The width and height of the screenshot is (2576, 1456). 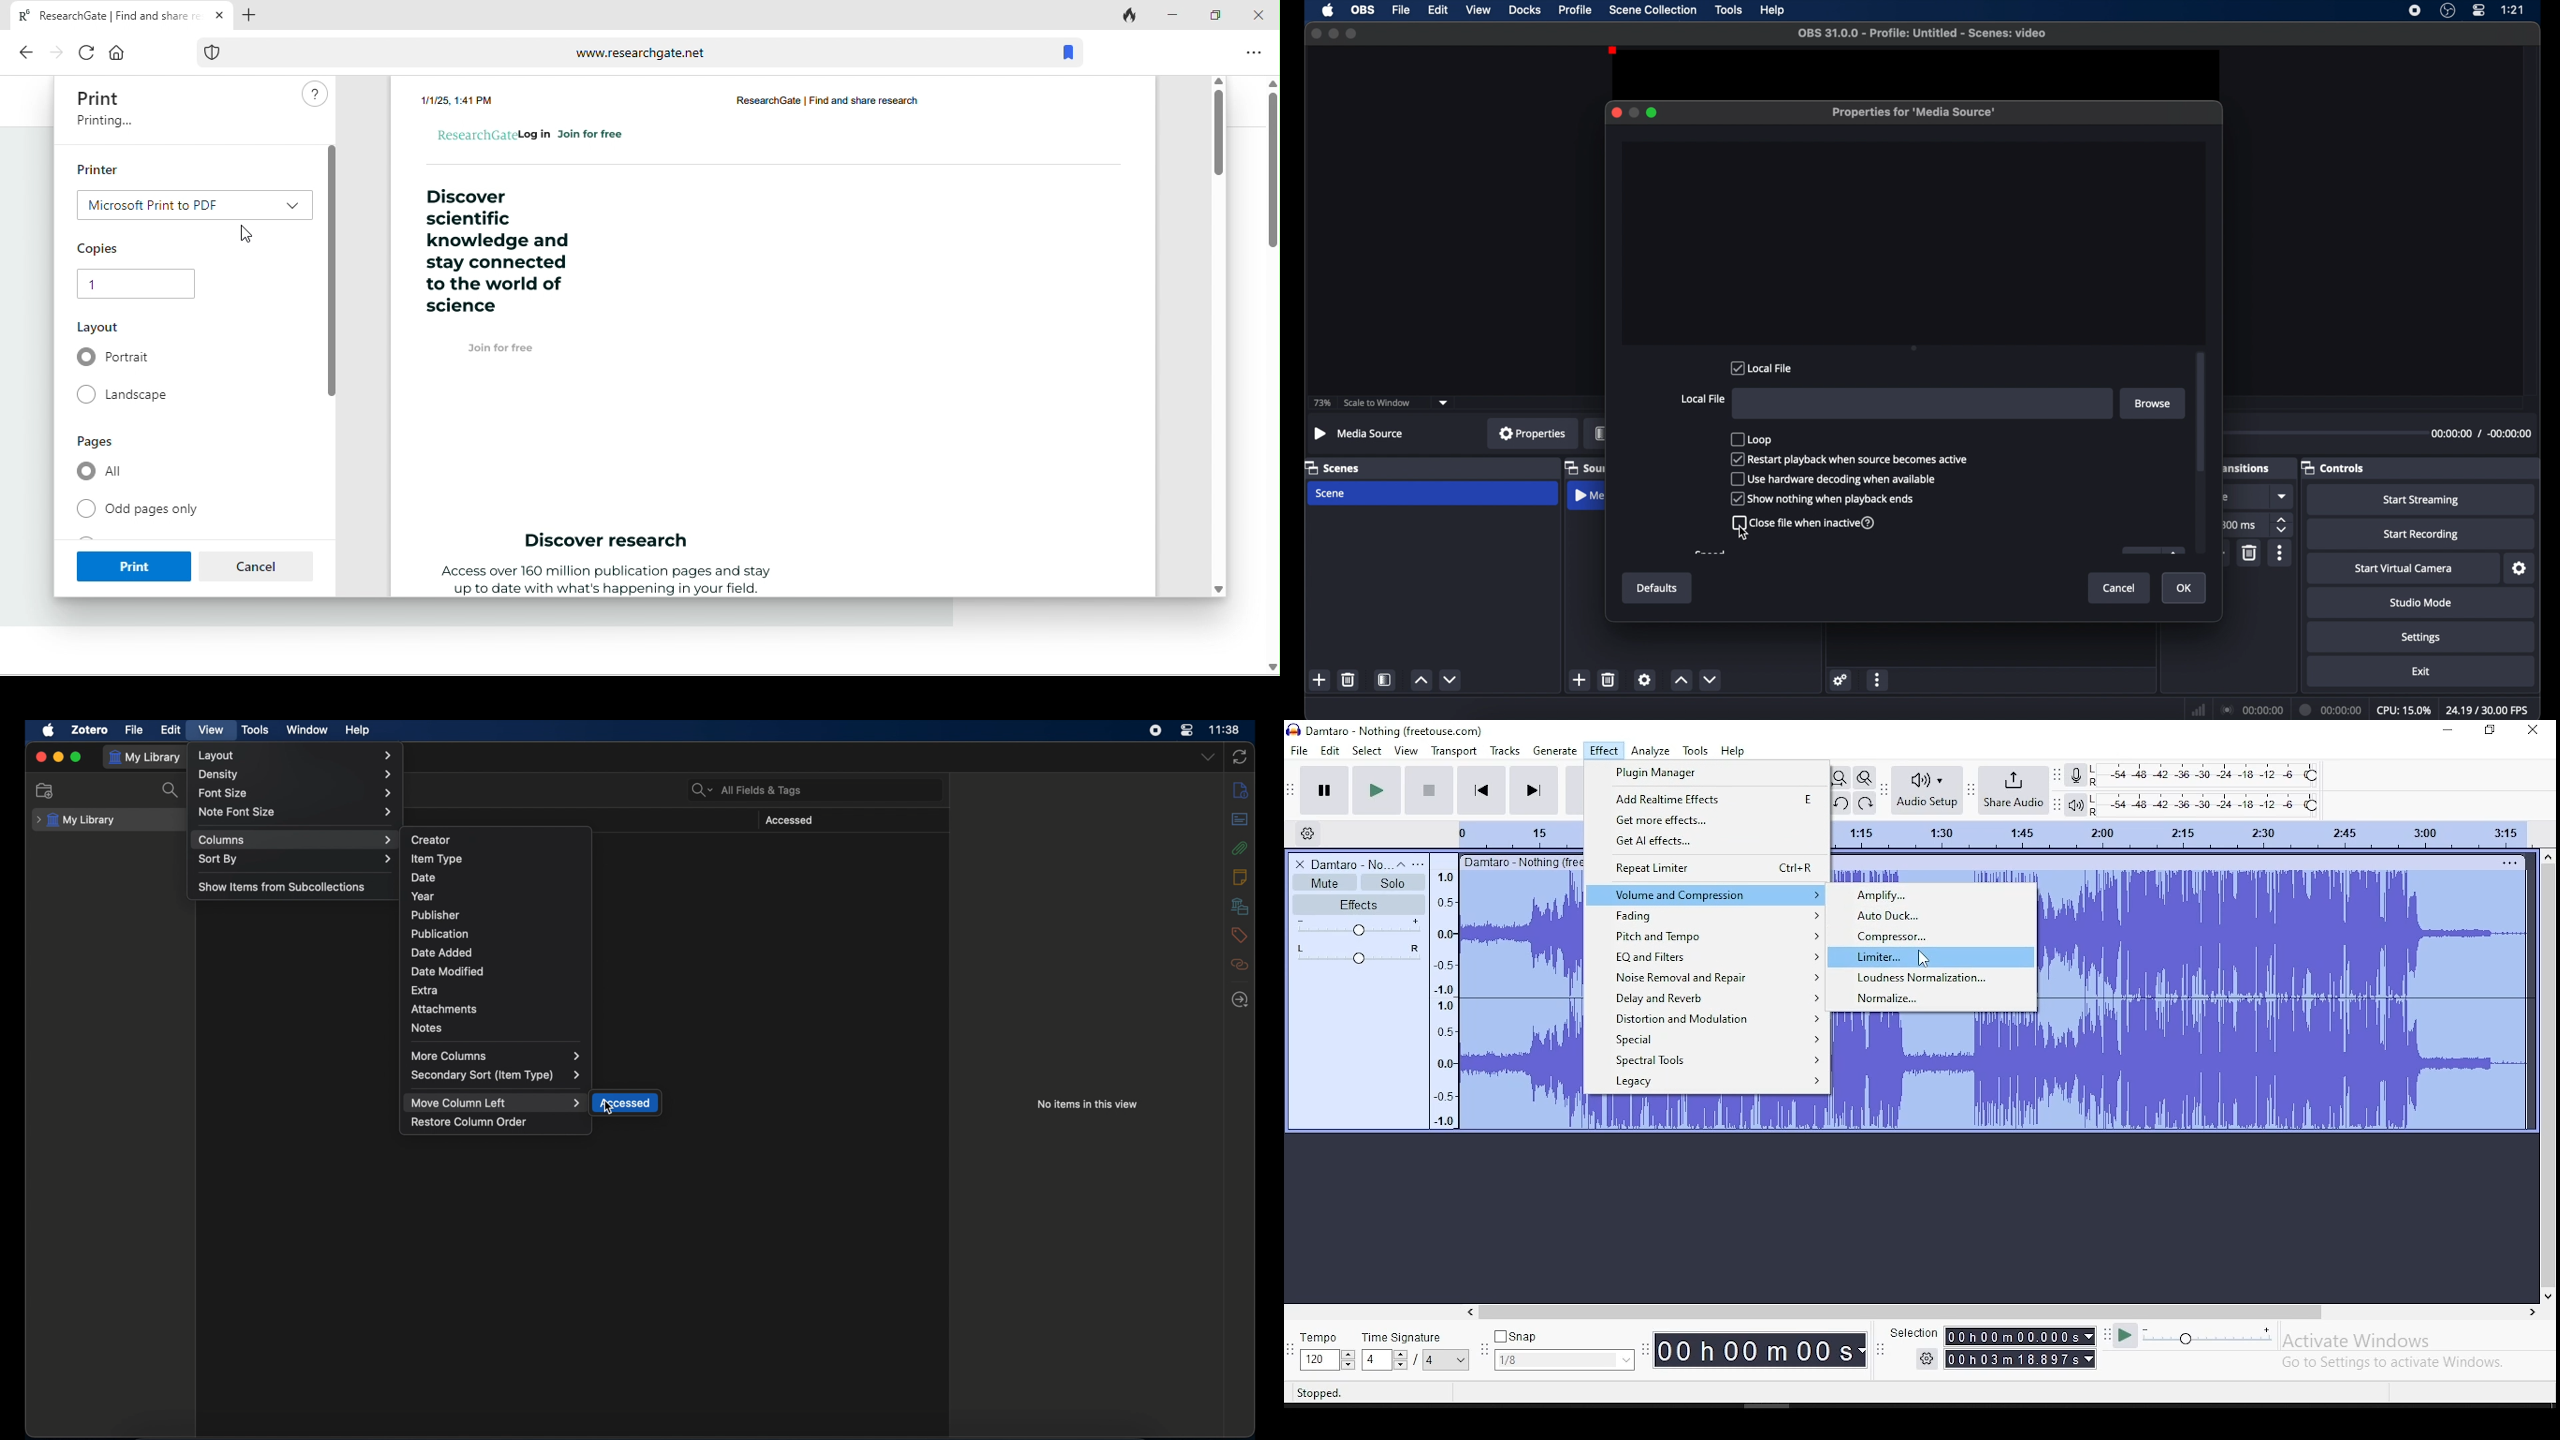 What do you see at coordinates (295, 794) in the screenshot?
I see `font size` at bounding box center [295, 794].